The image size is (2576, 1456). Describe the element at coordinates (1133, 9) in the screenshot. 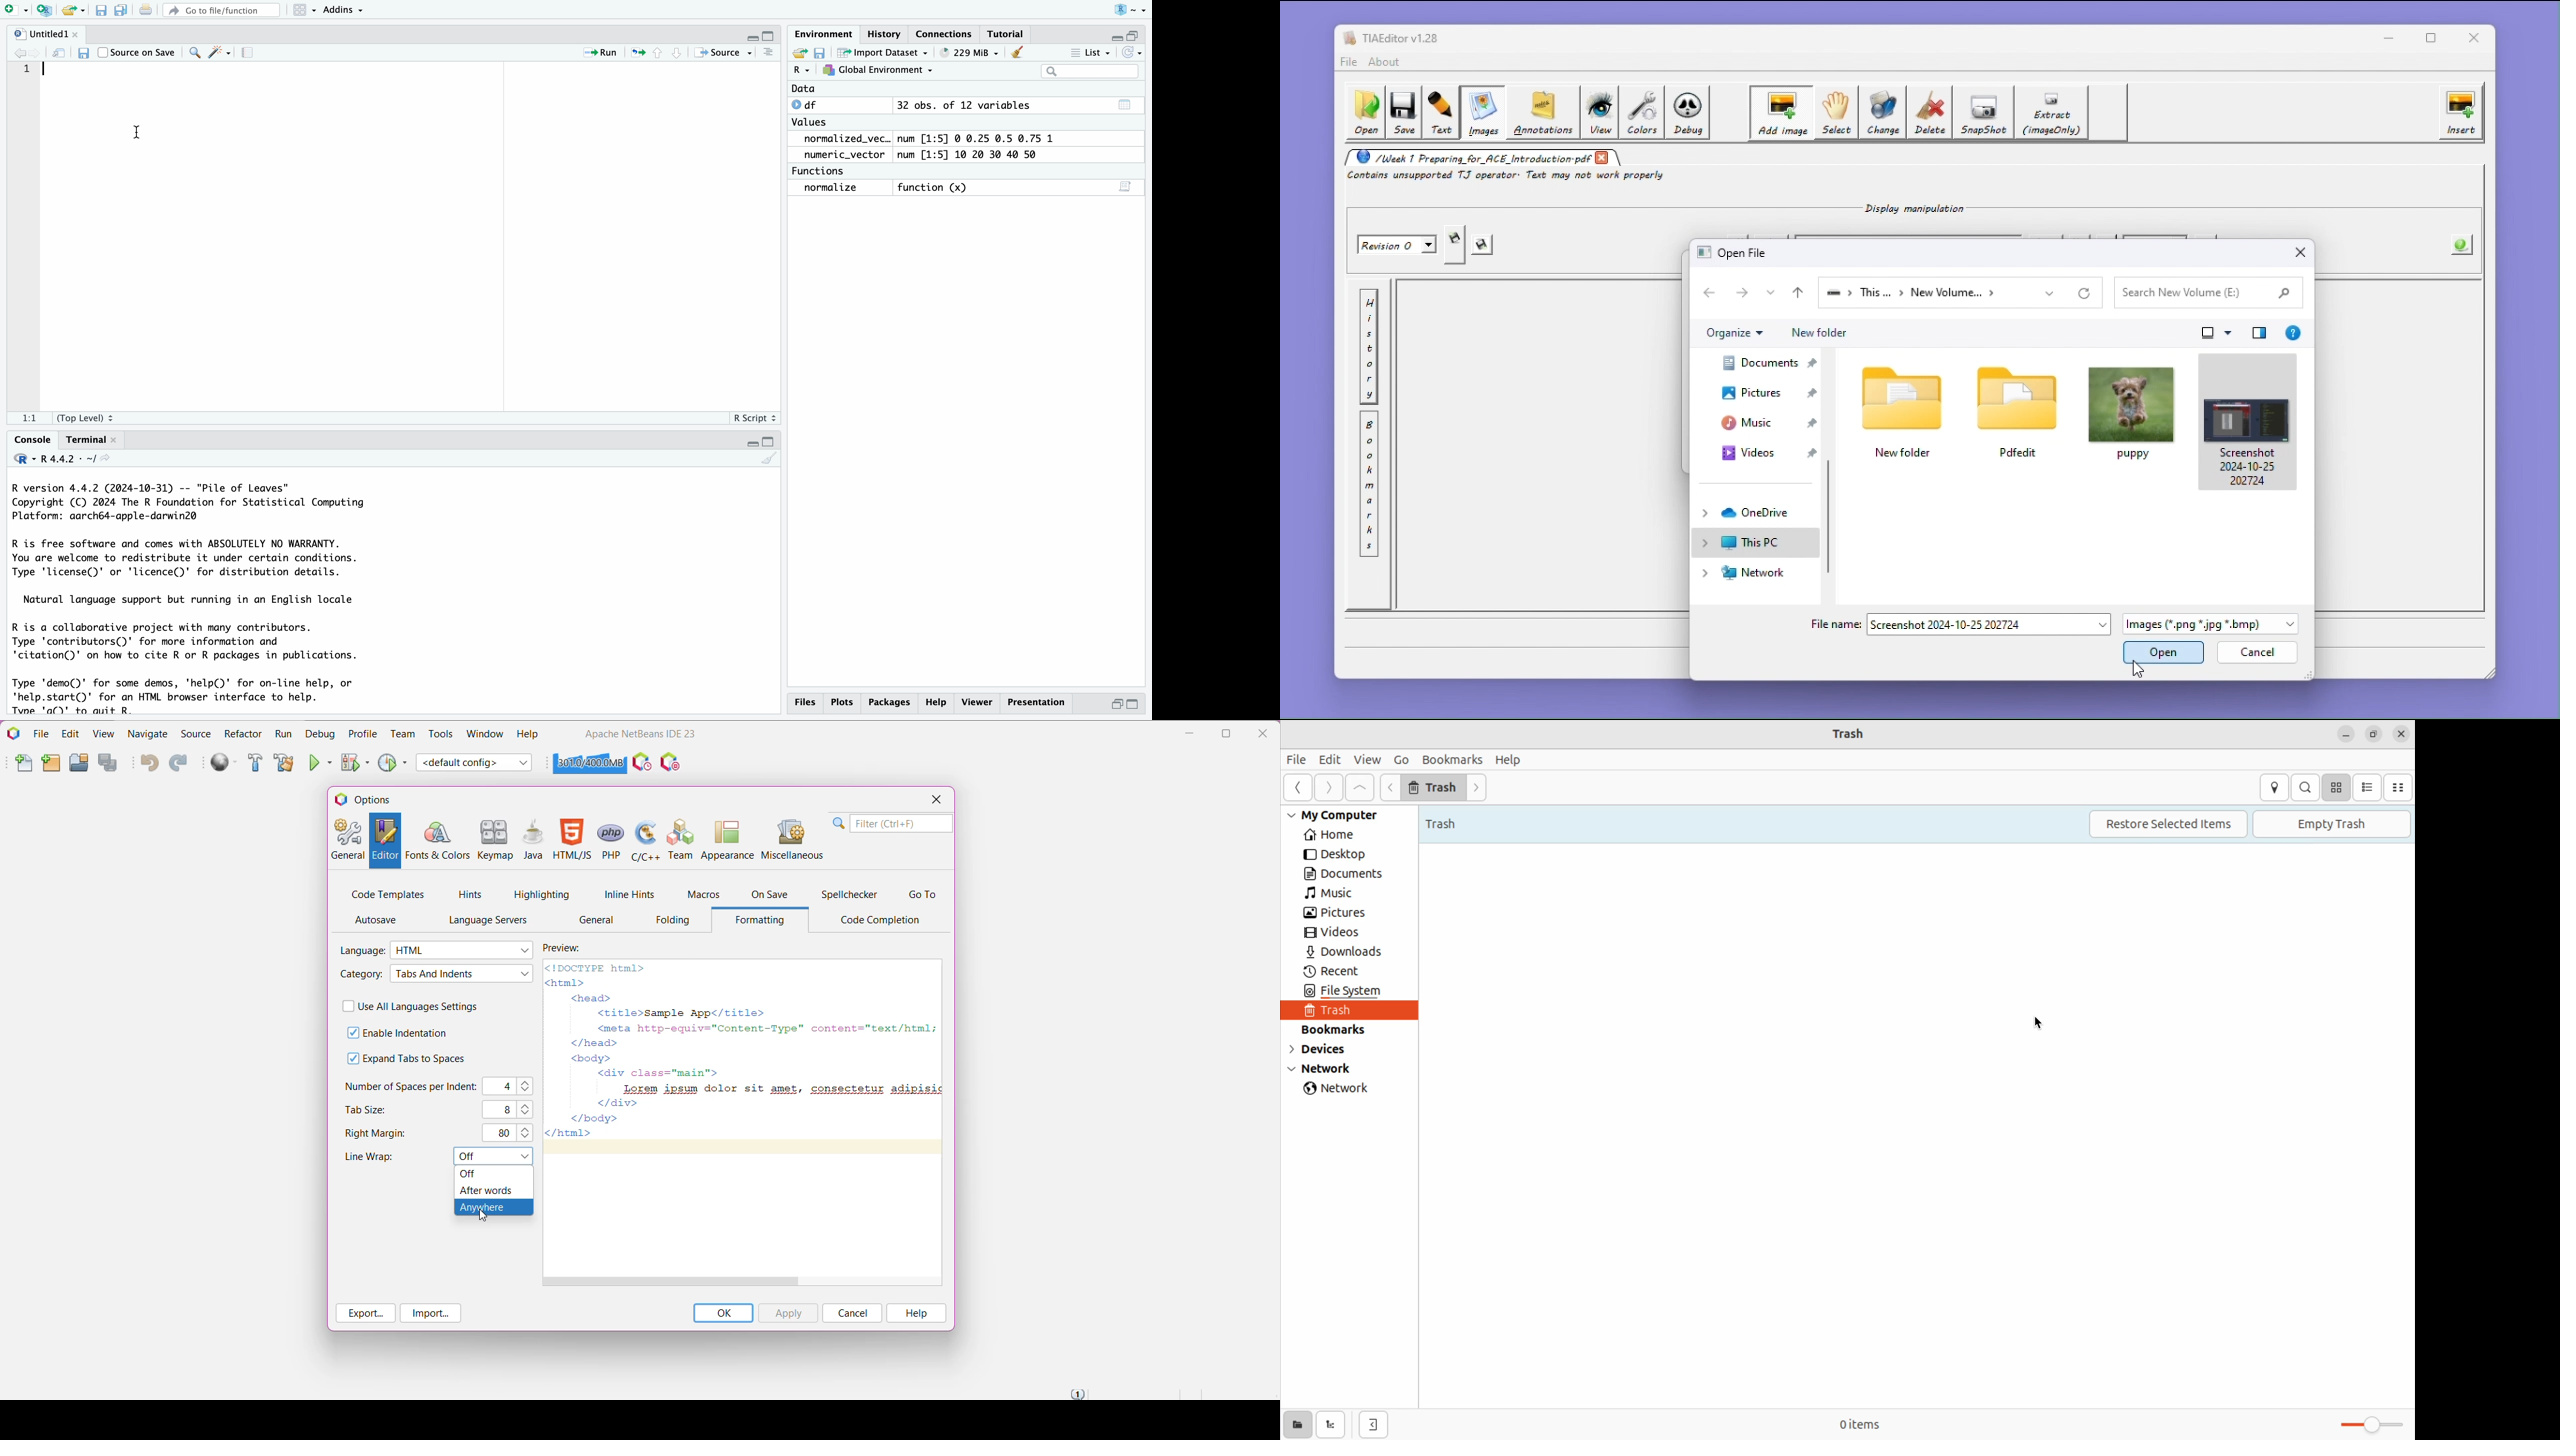

I see `R dropdown` at that location.